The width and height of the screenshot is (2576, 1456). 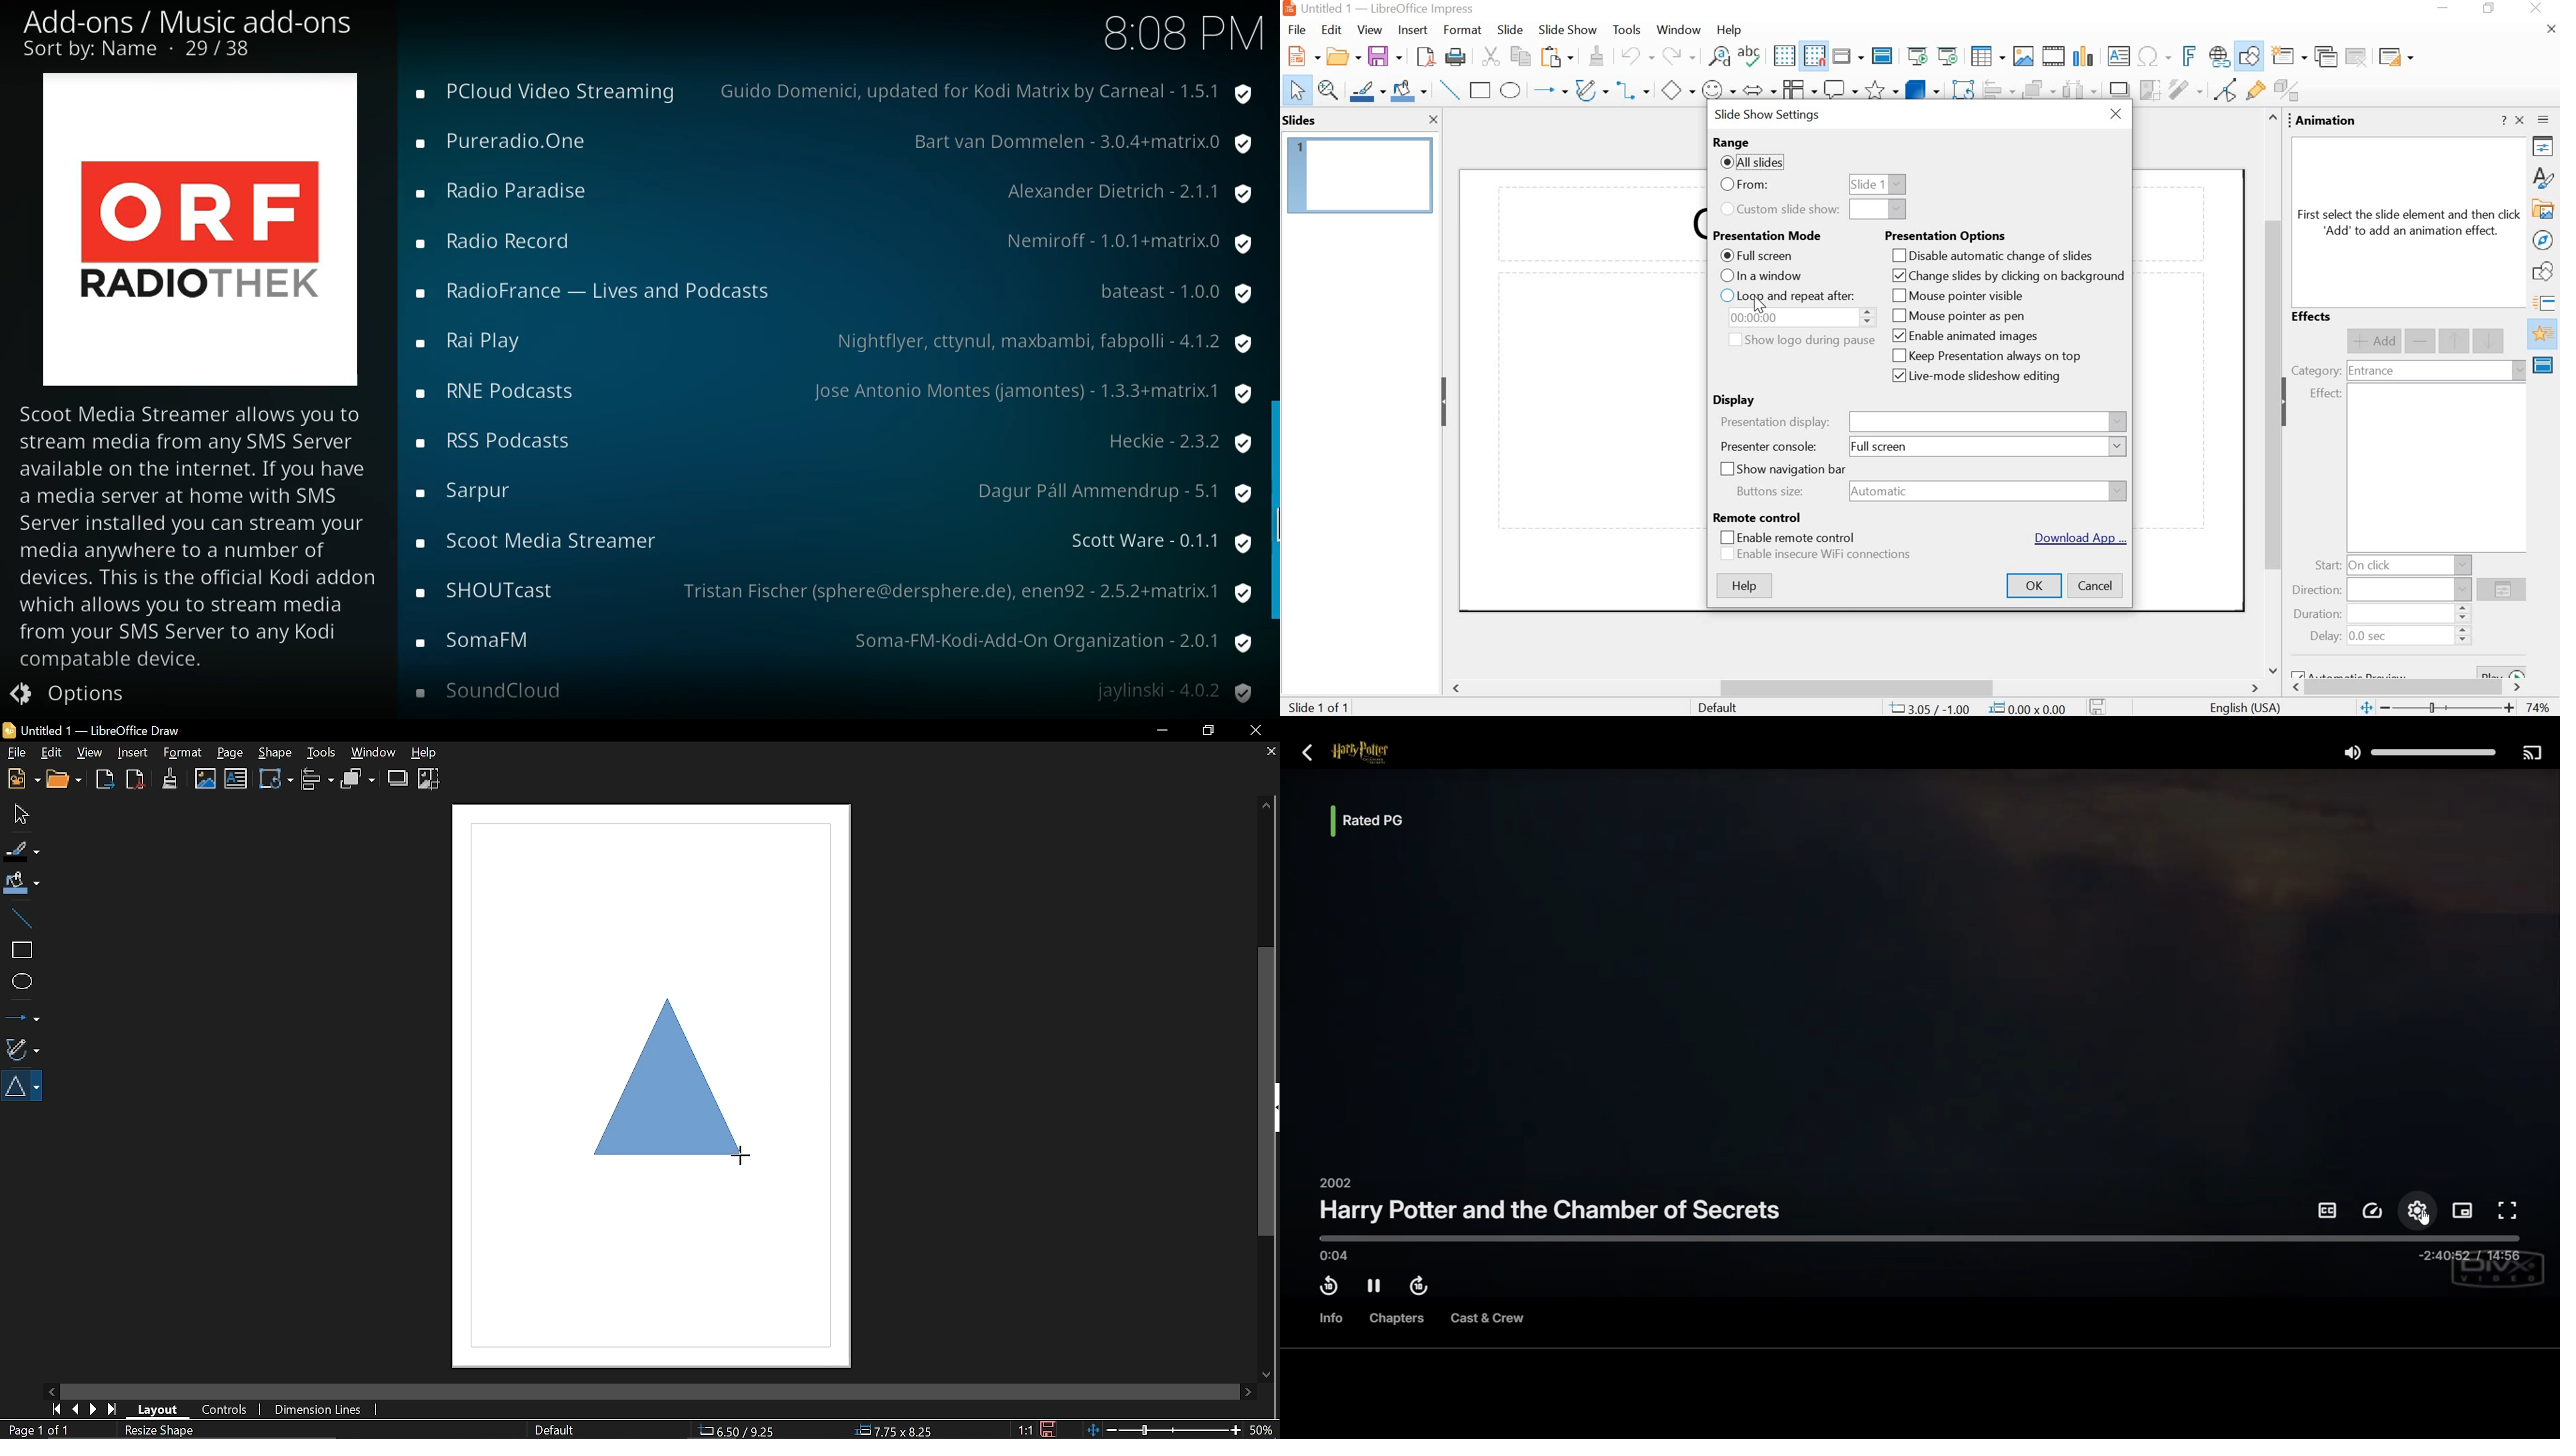 I want to click on custom slideshow, so click(x=1781, y=210).